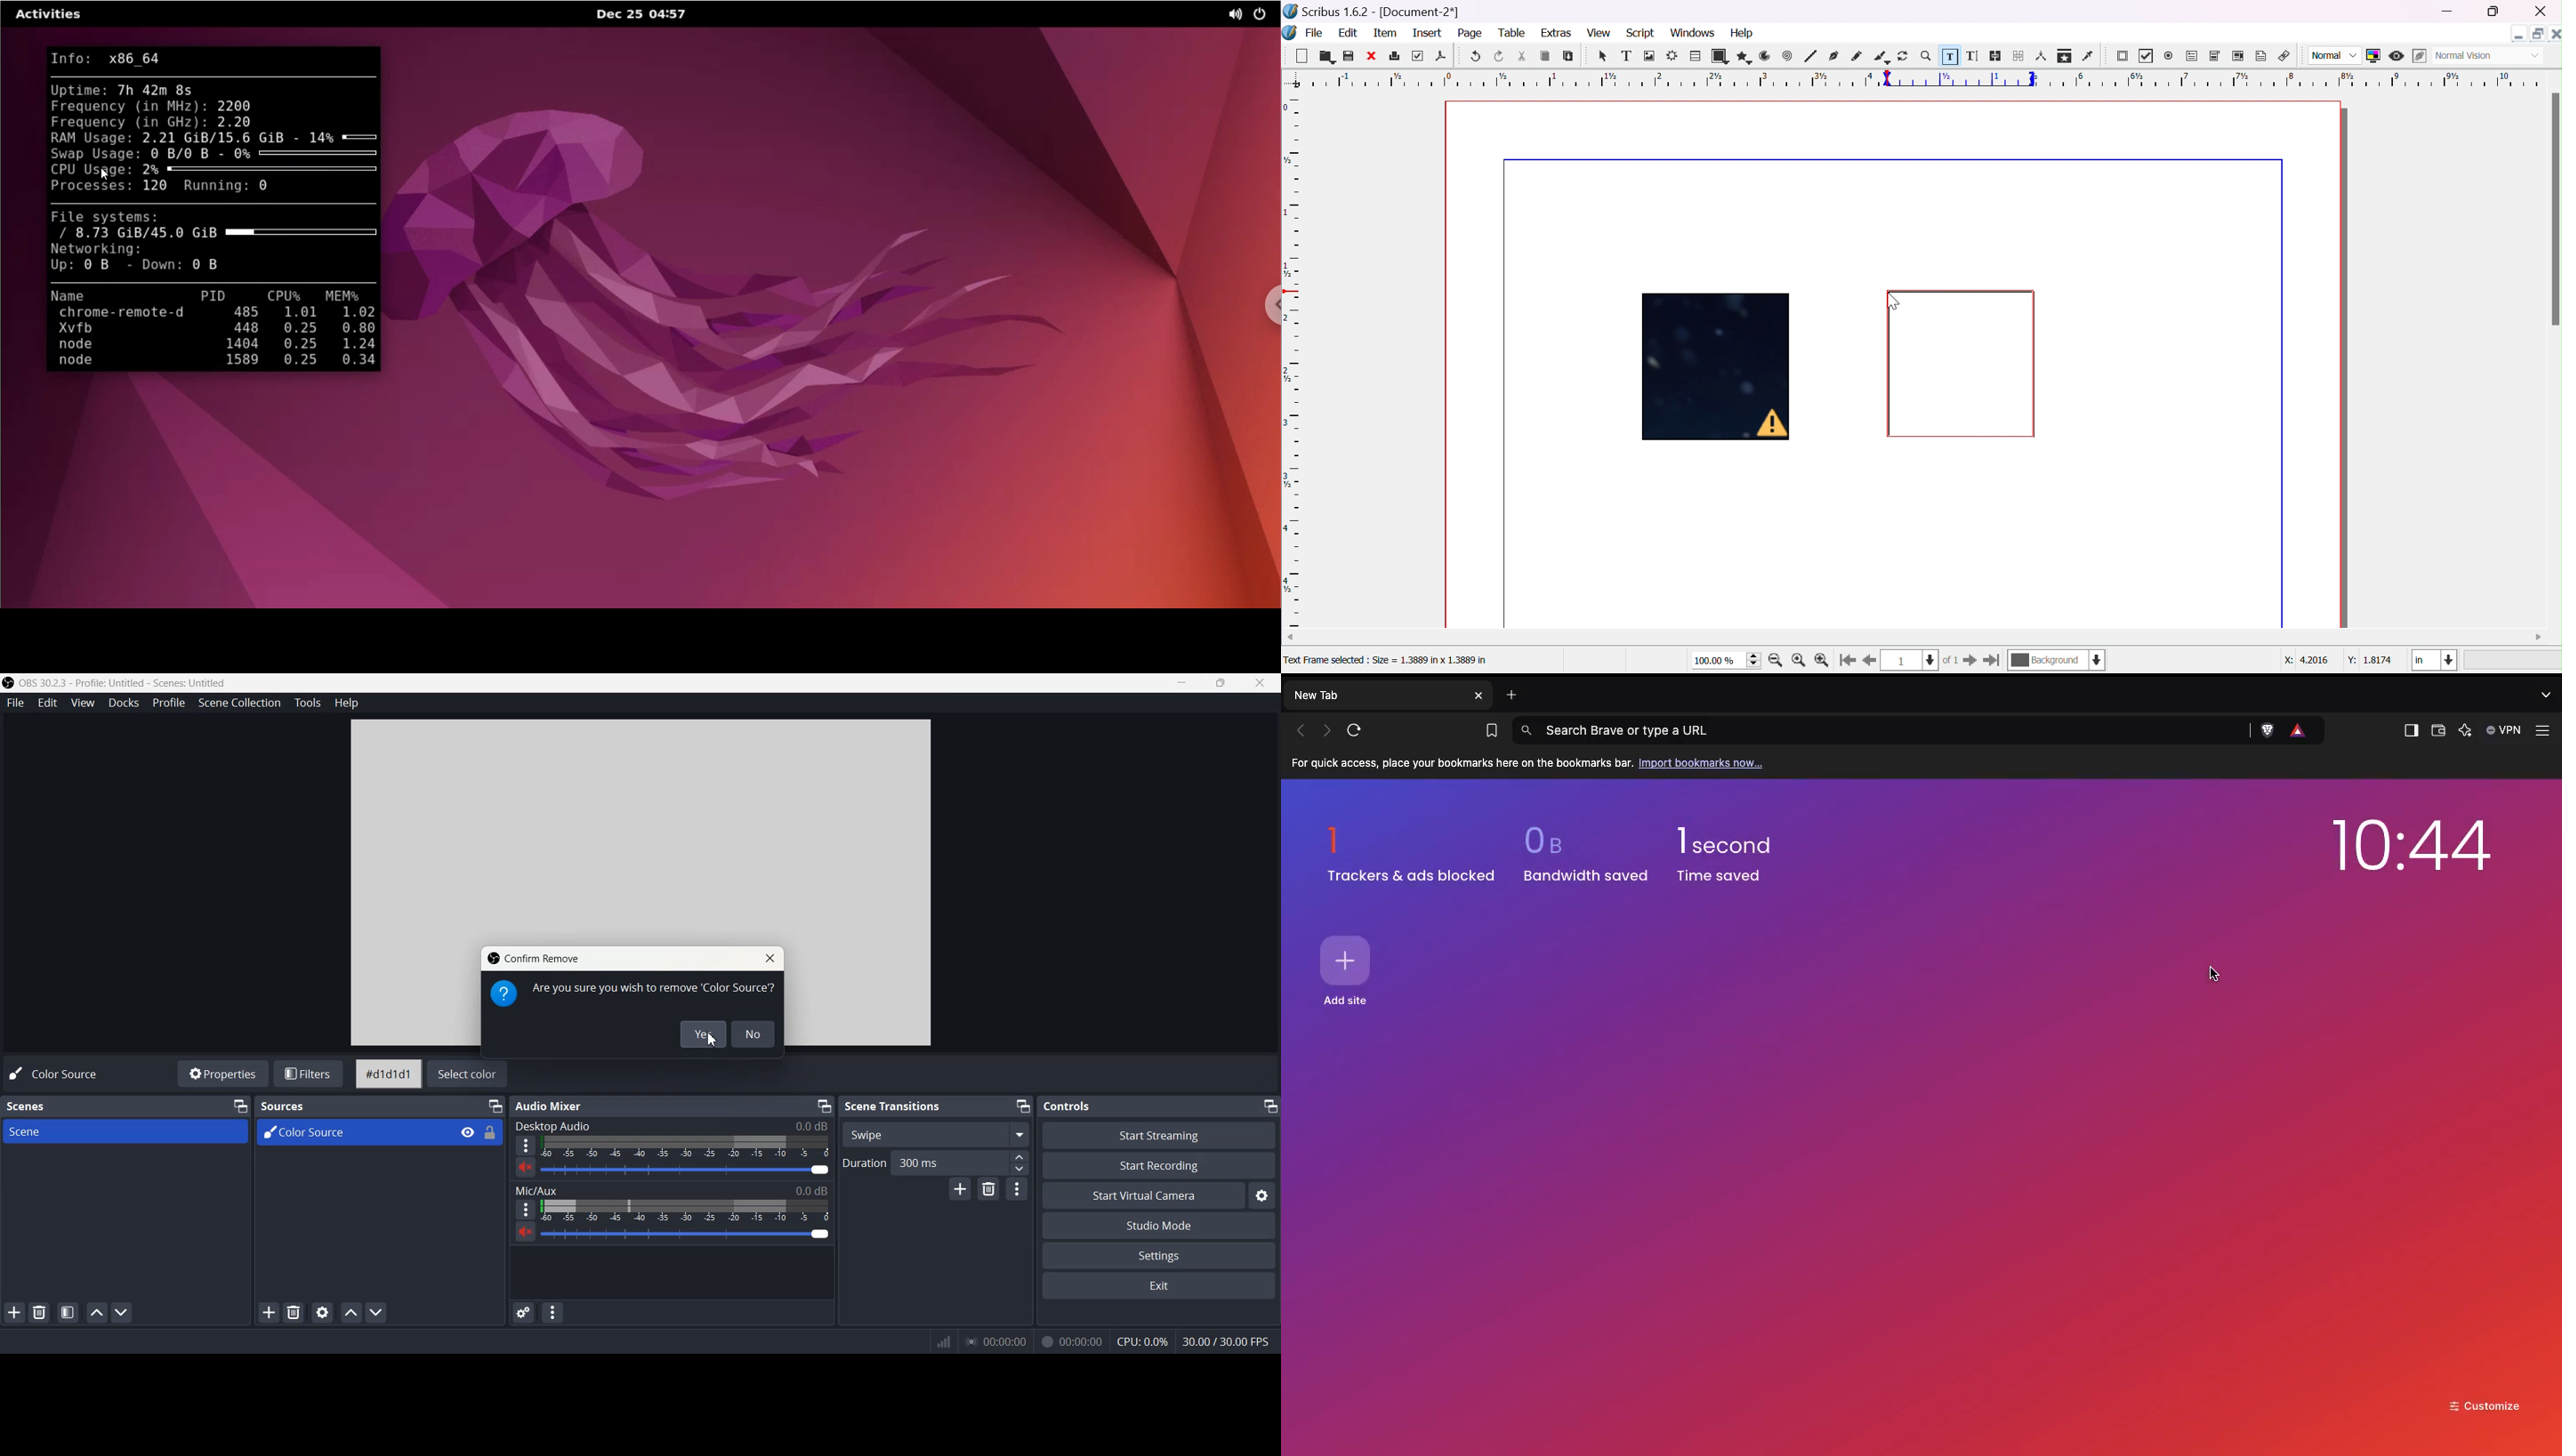 The image size is (2576, 1456). Describe the element at coordinates (686, 1210) in the screenshot. I see `Volume Adjuster` at that location.